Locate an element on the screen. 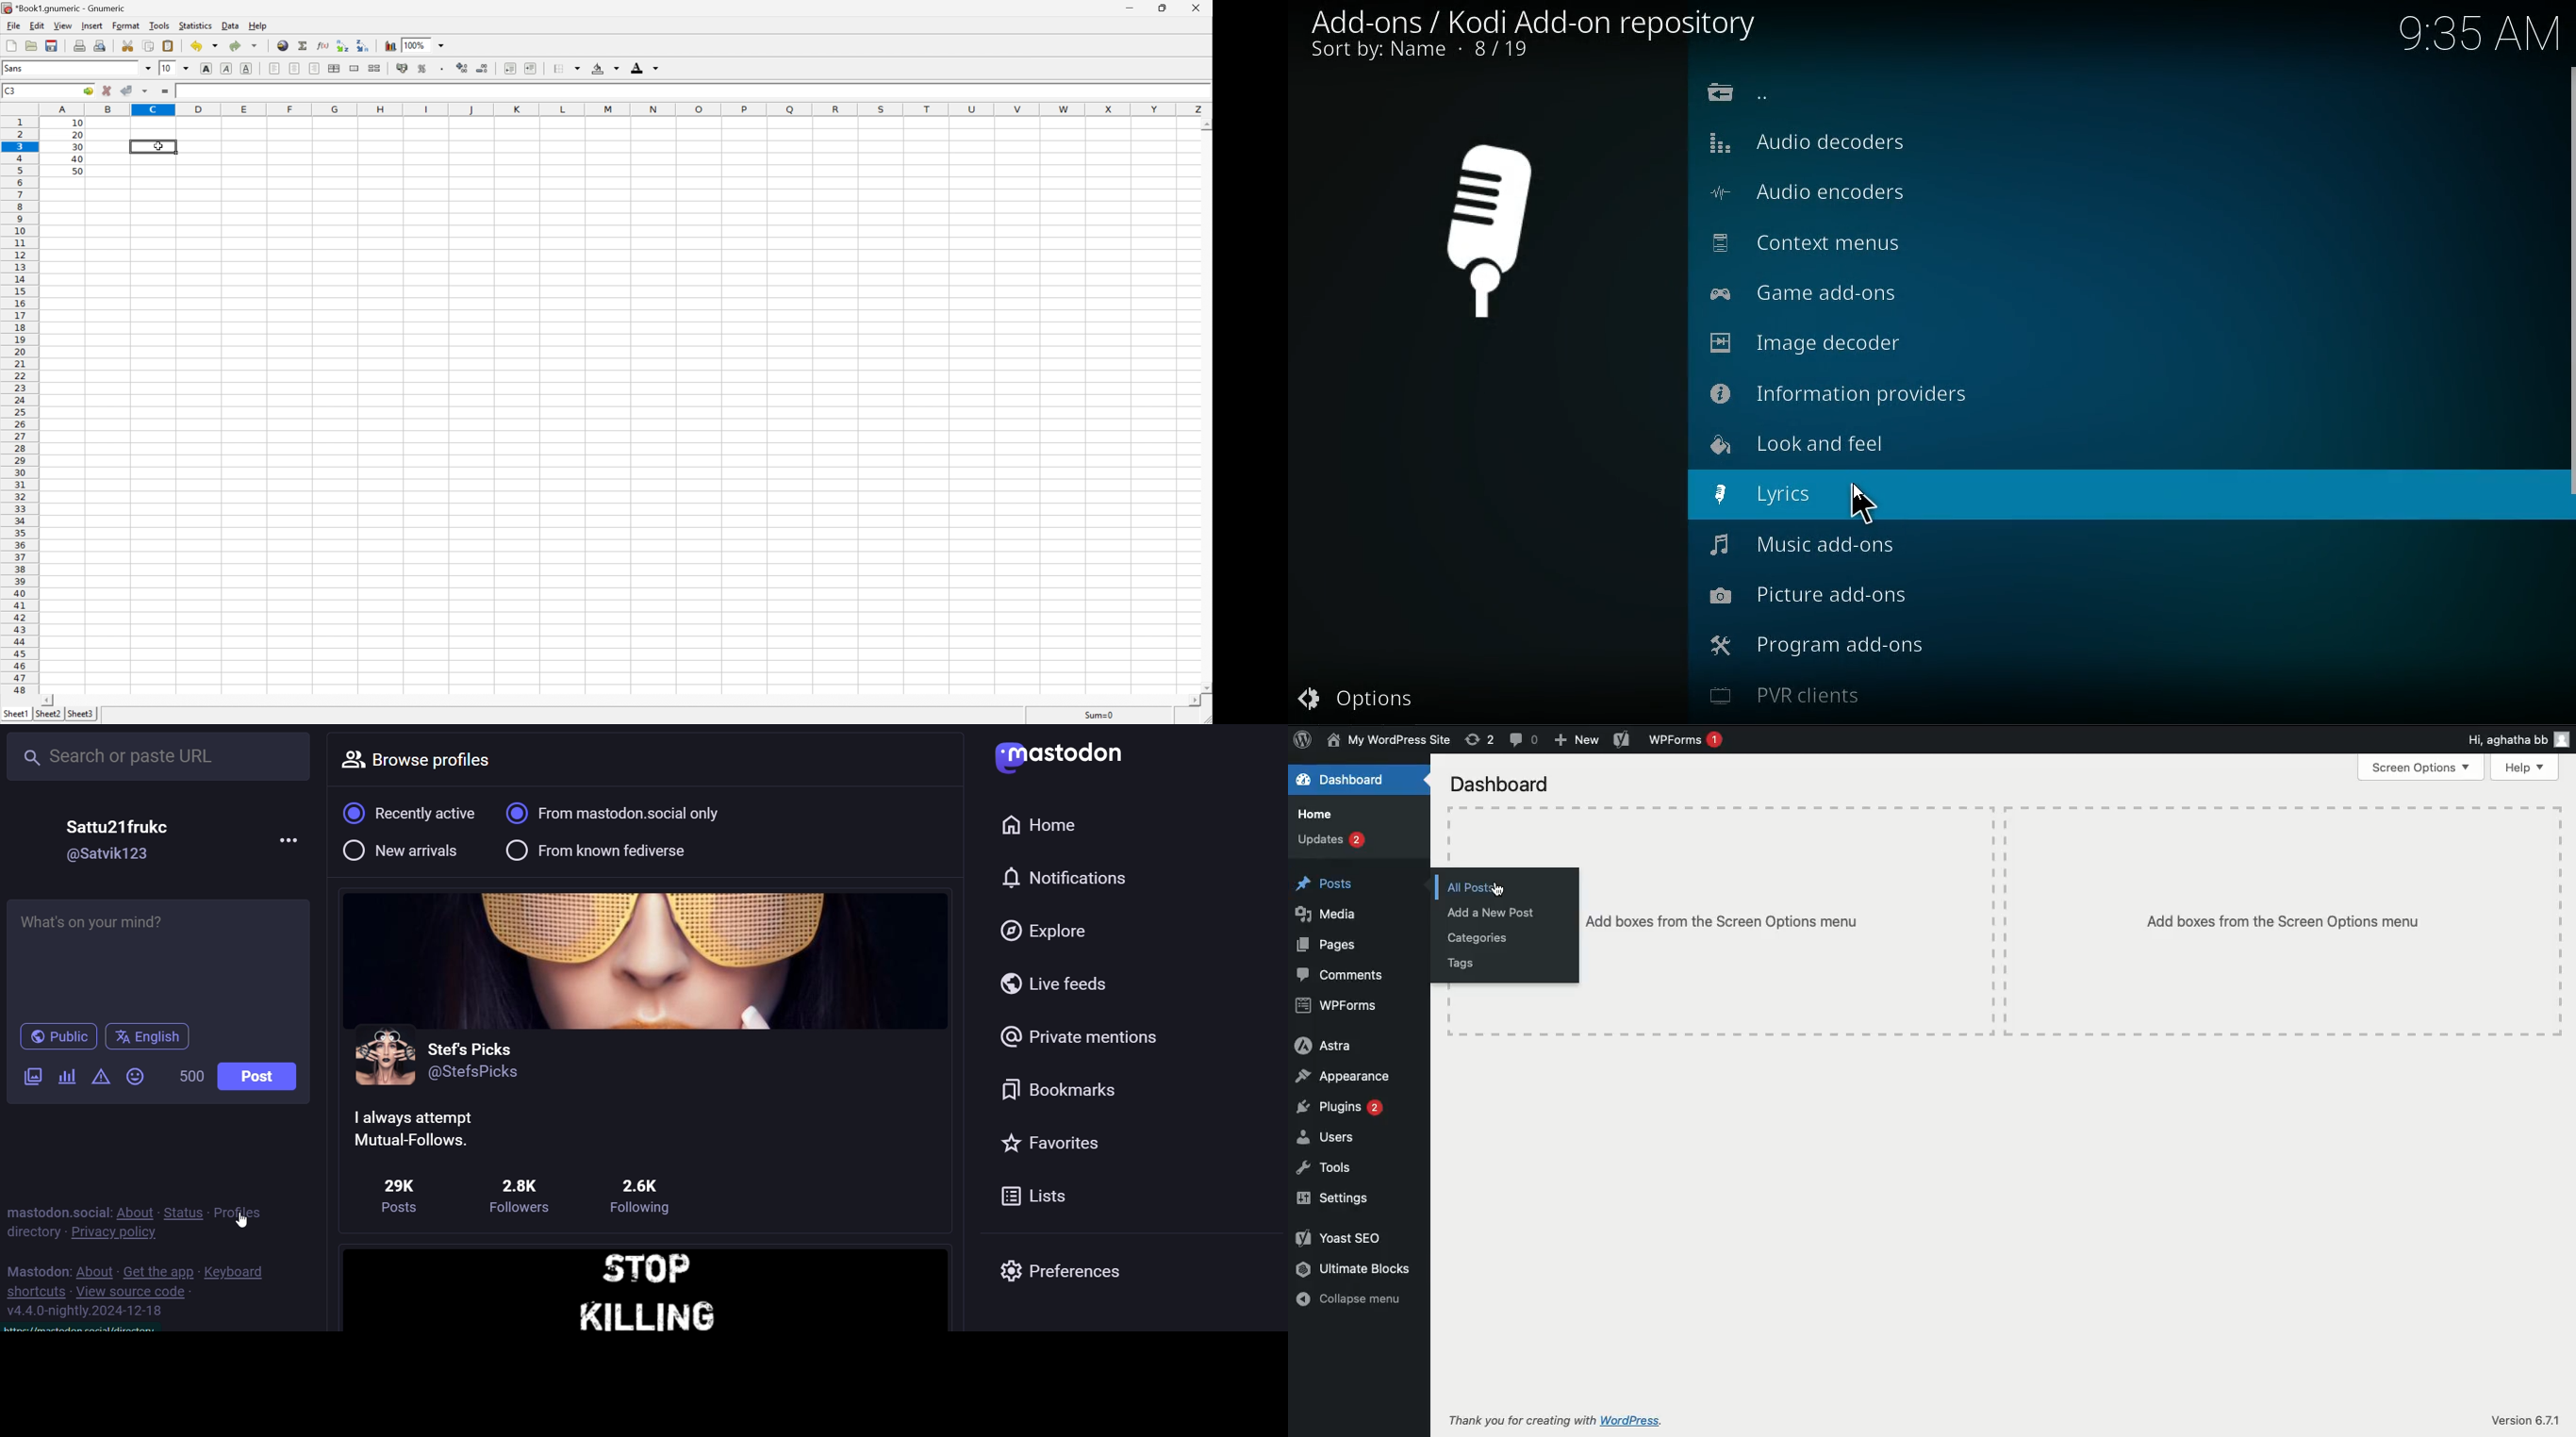  profiles is located at coordinates (243, 1212).